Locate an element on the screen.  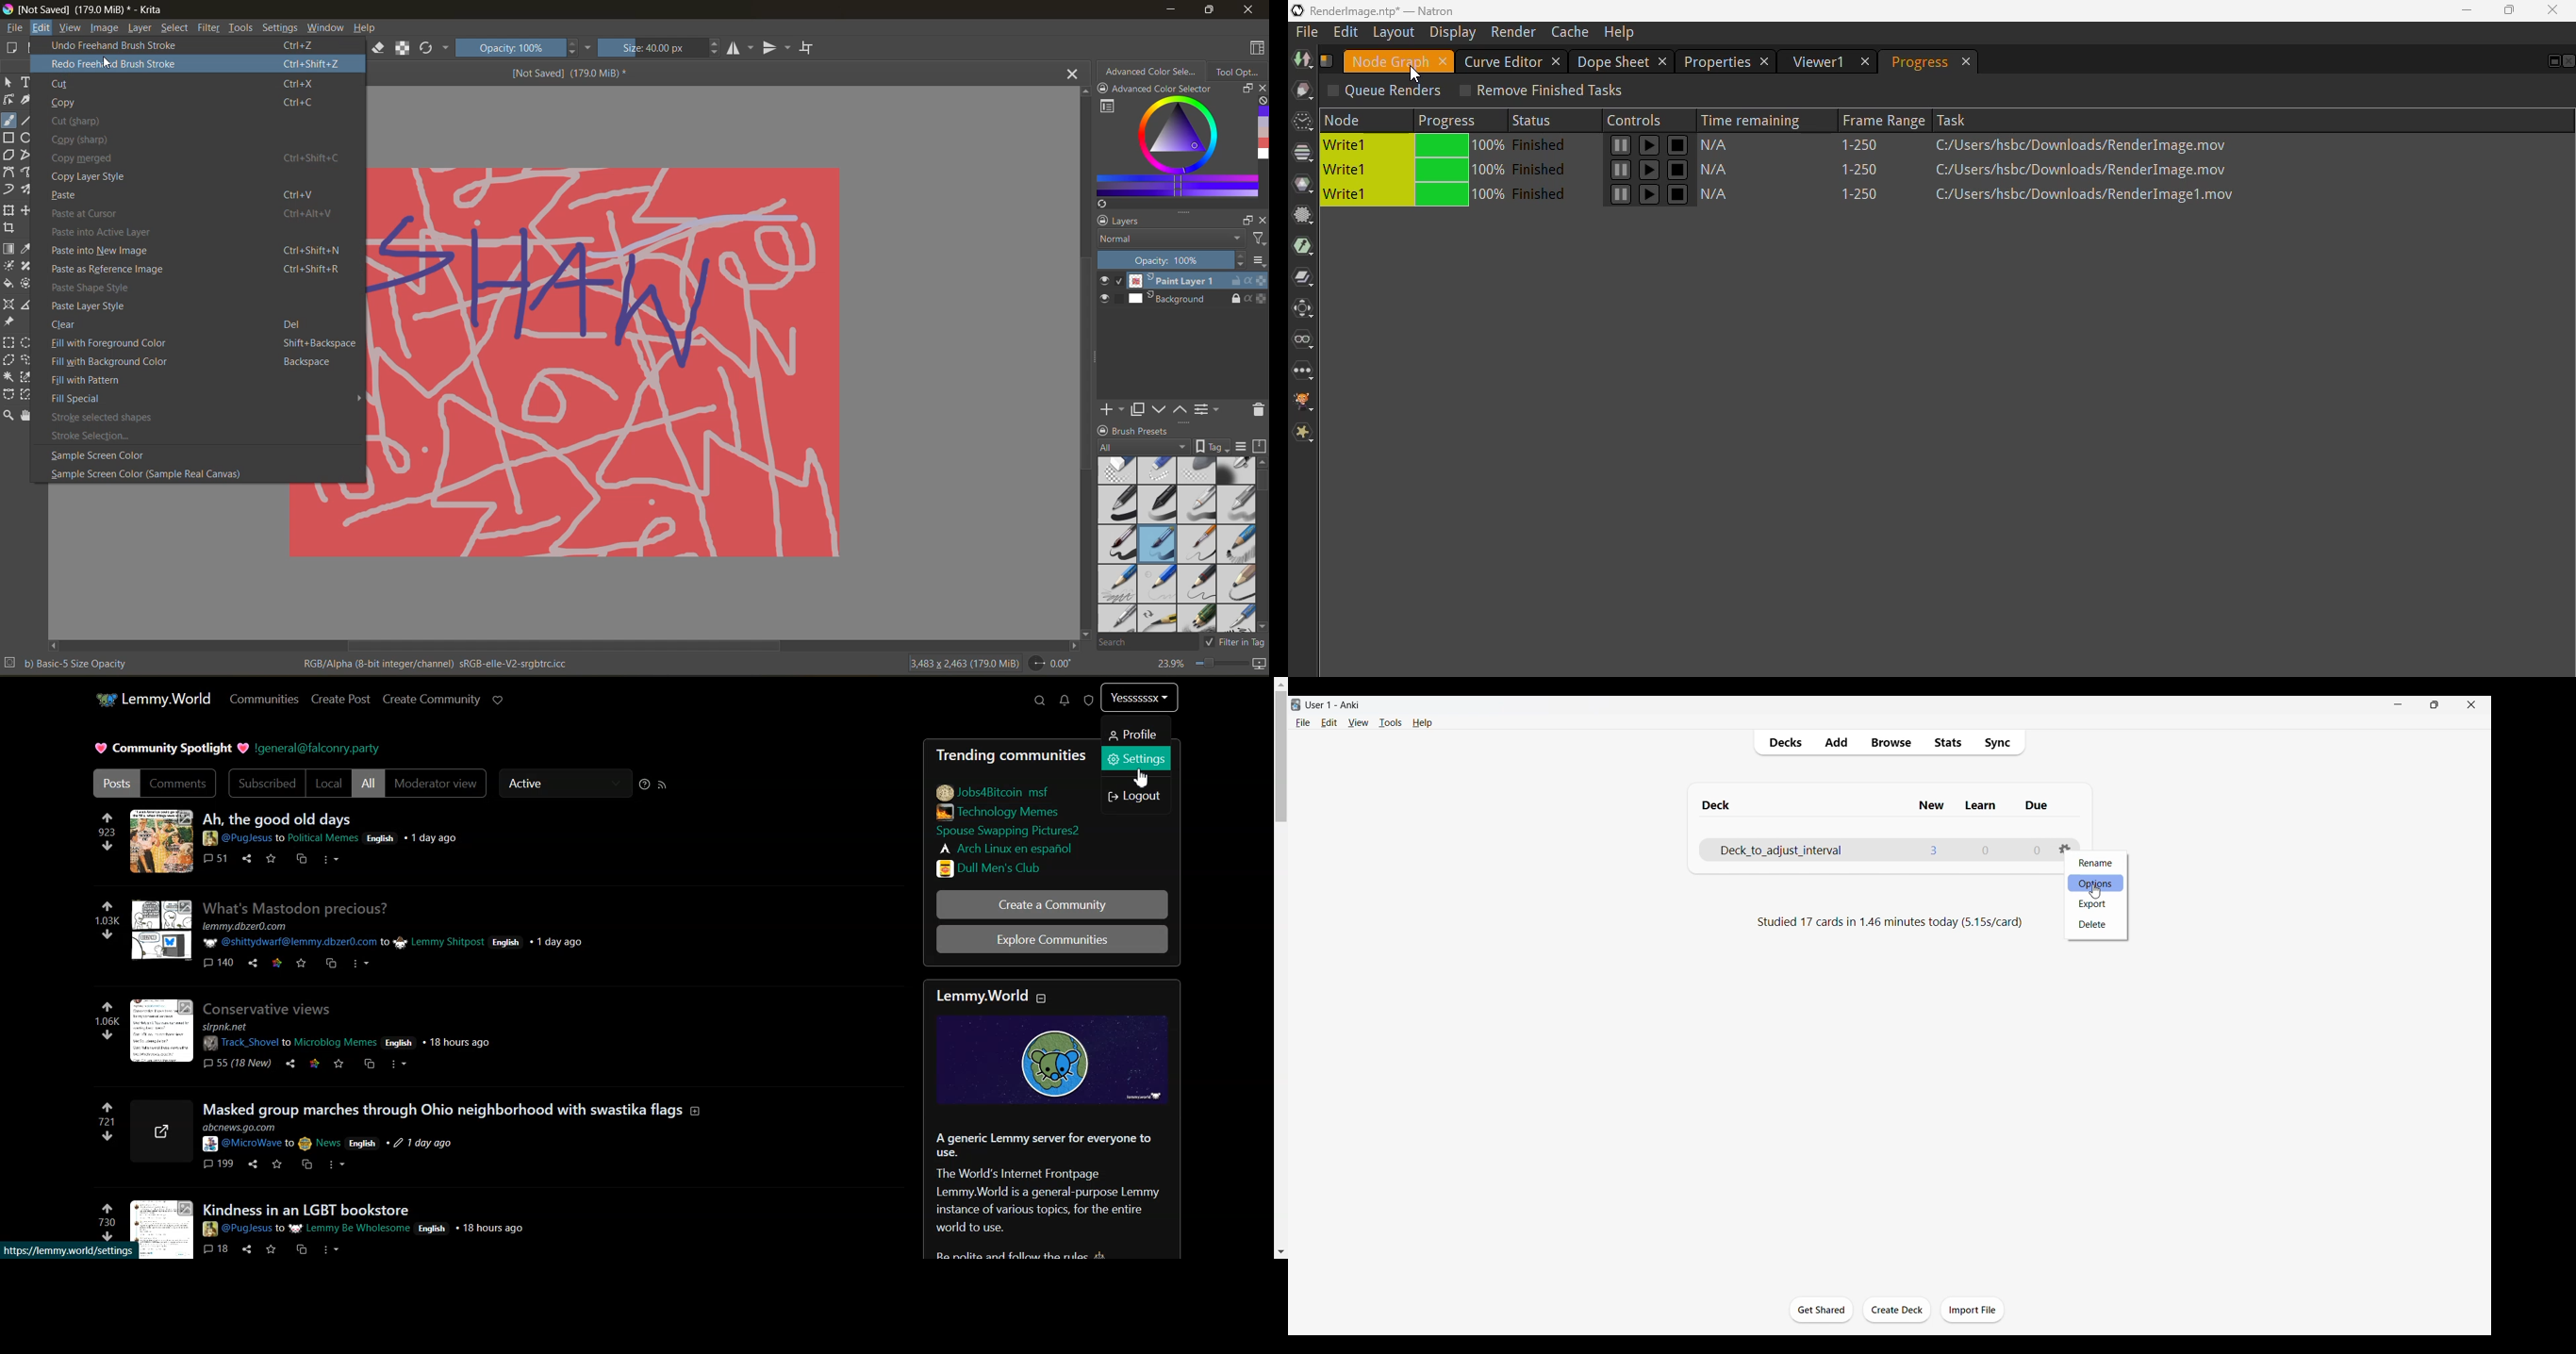
paste as reference image   Ctrl+Shift+R is located at coordinates (192, 270).